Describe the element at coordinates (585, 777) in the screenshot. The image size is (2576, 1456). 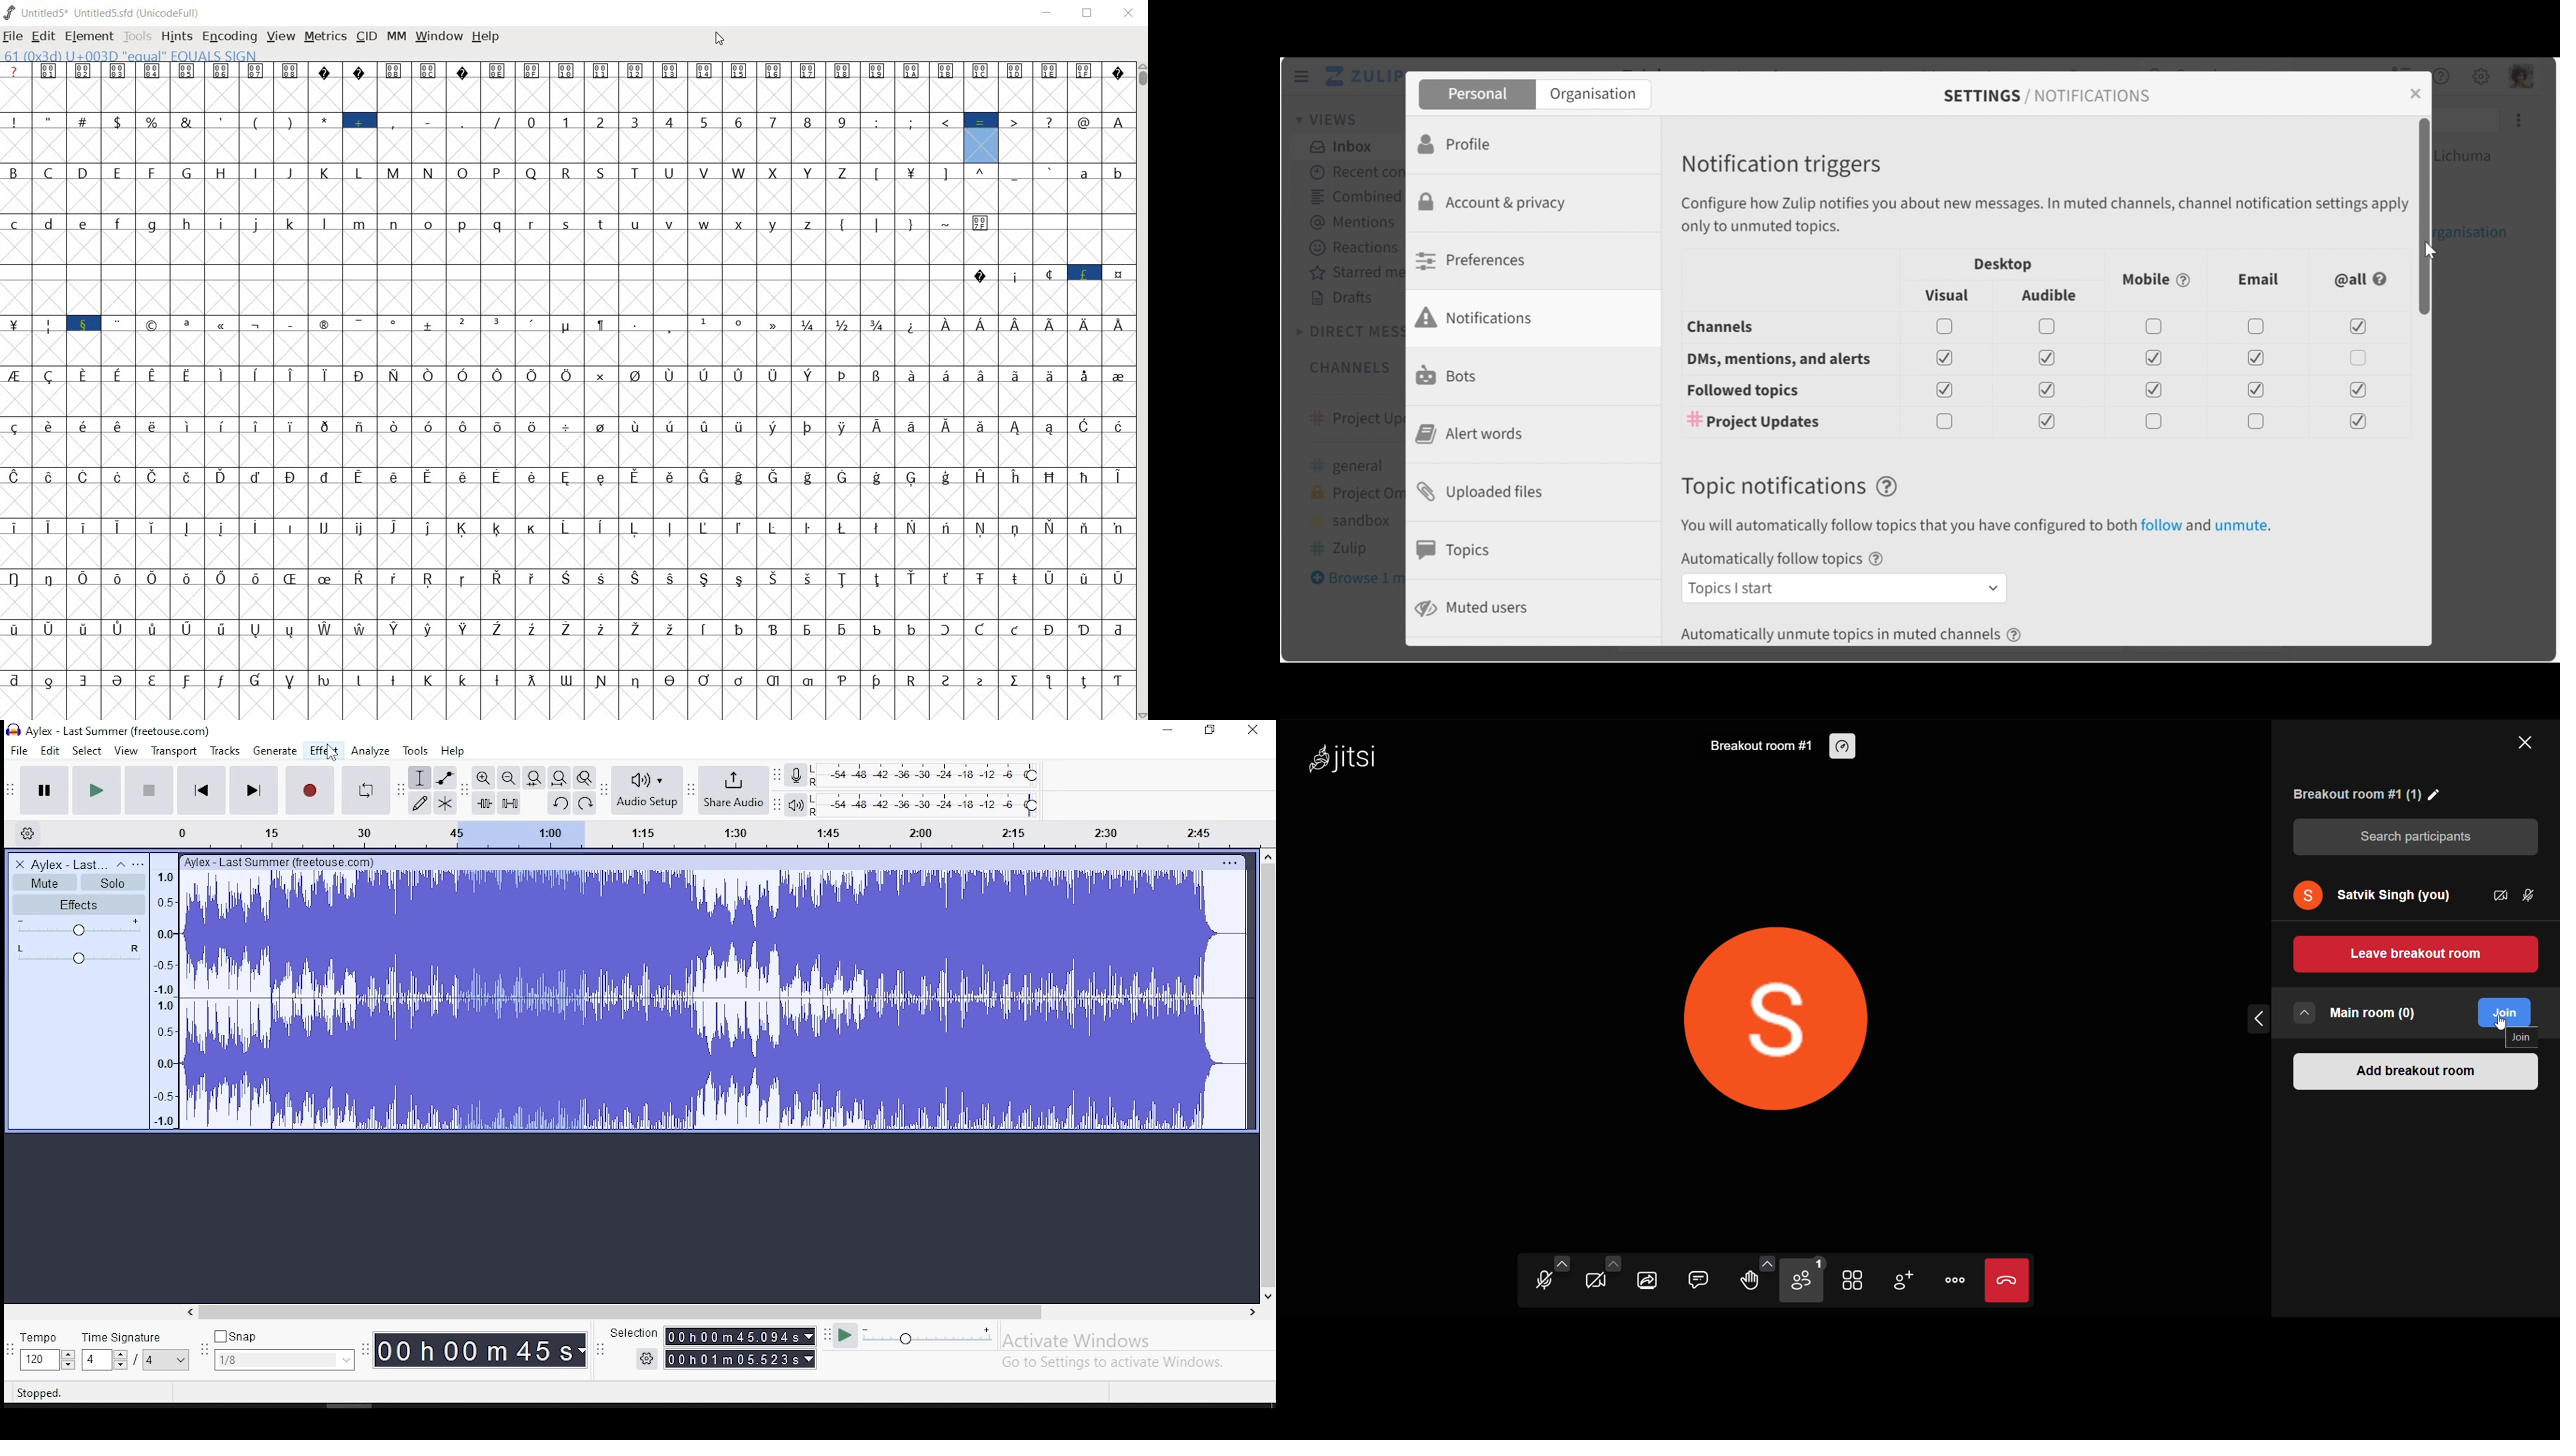
I see `zoom toggle` at that location.